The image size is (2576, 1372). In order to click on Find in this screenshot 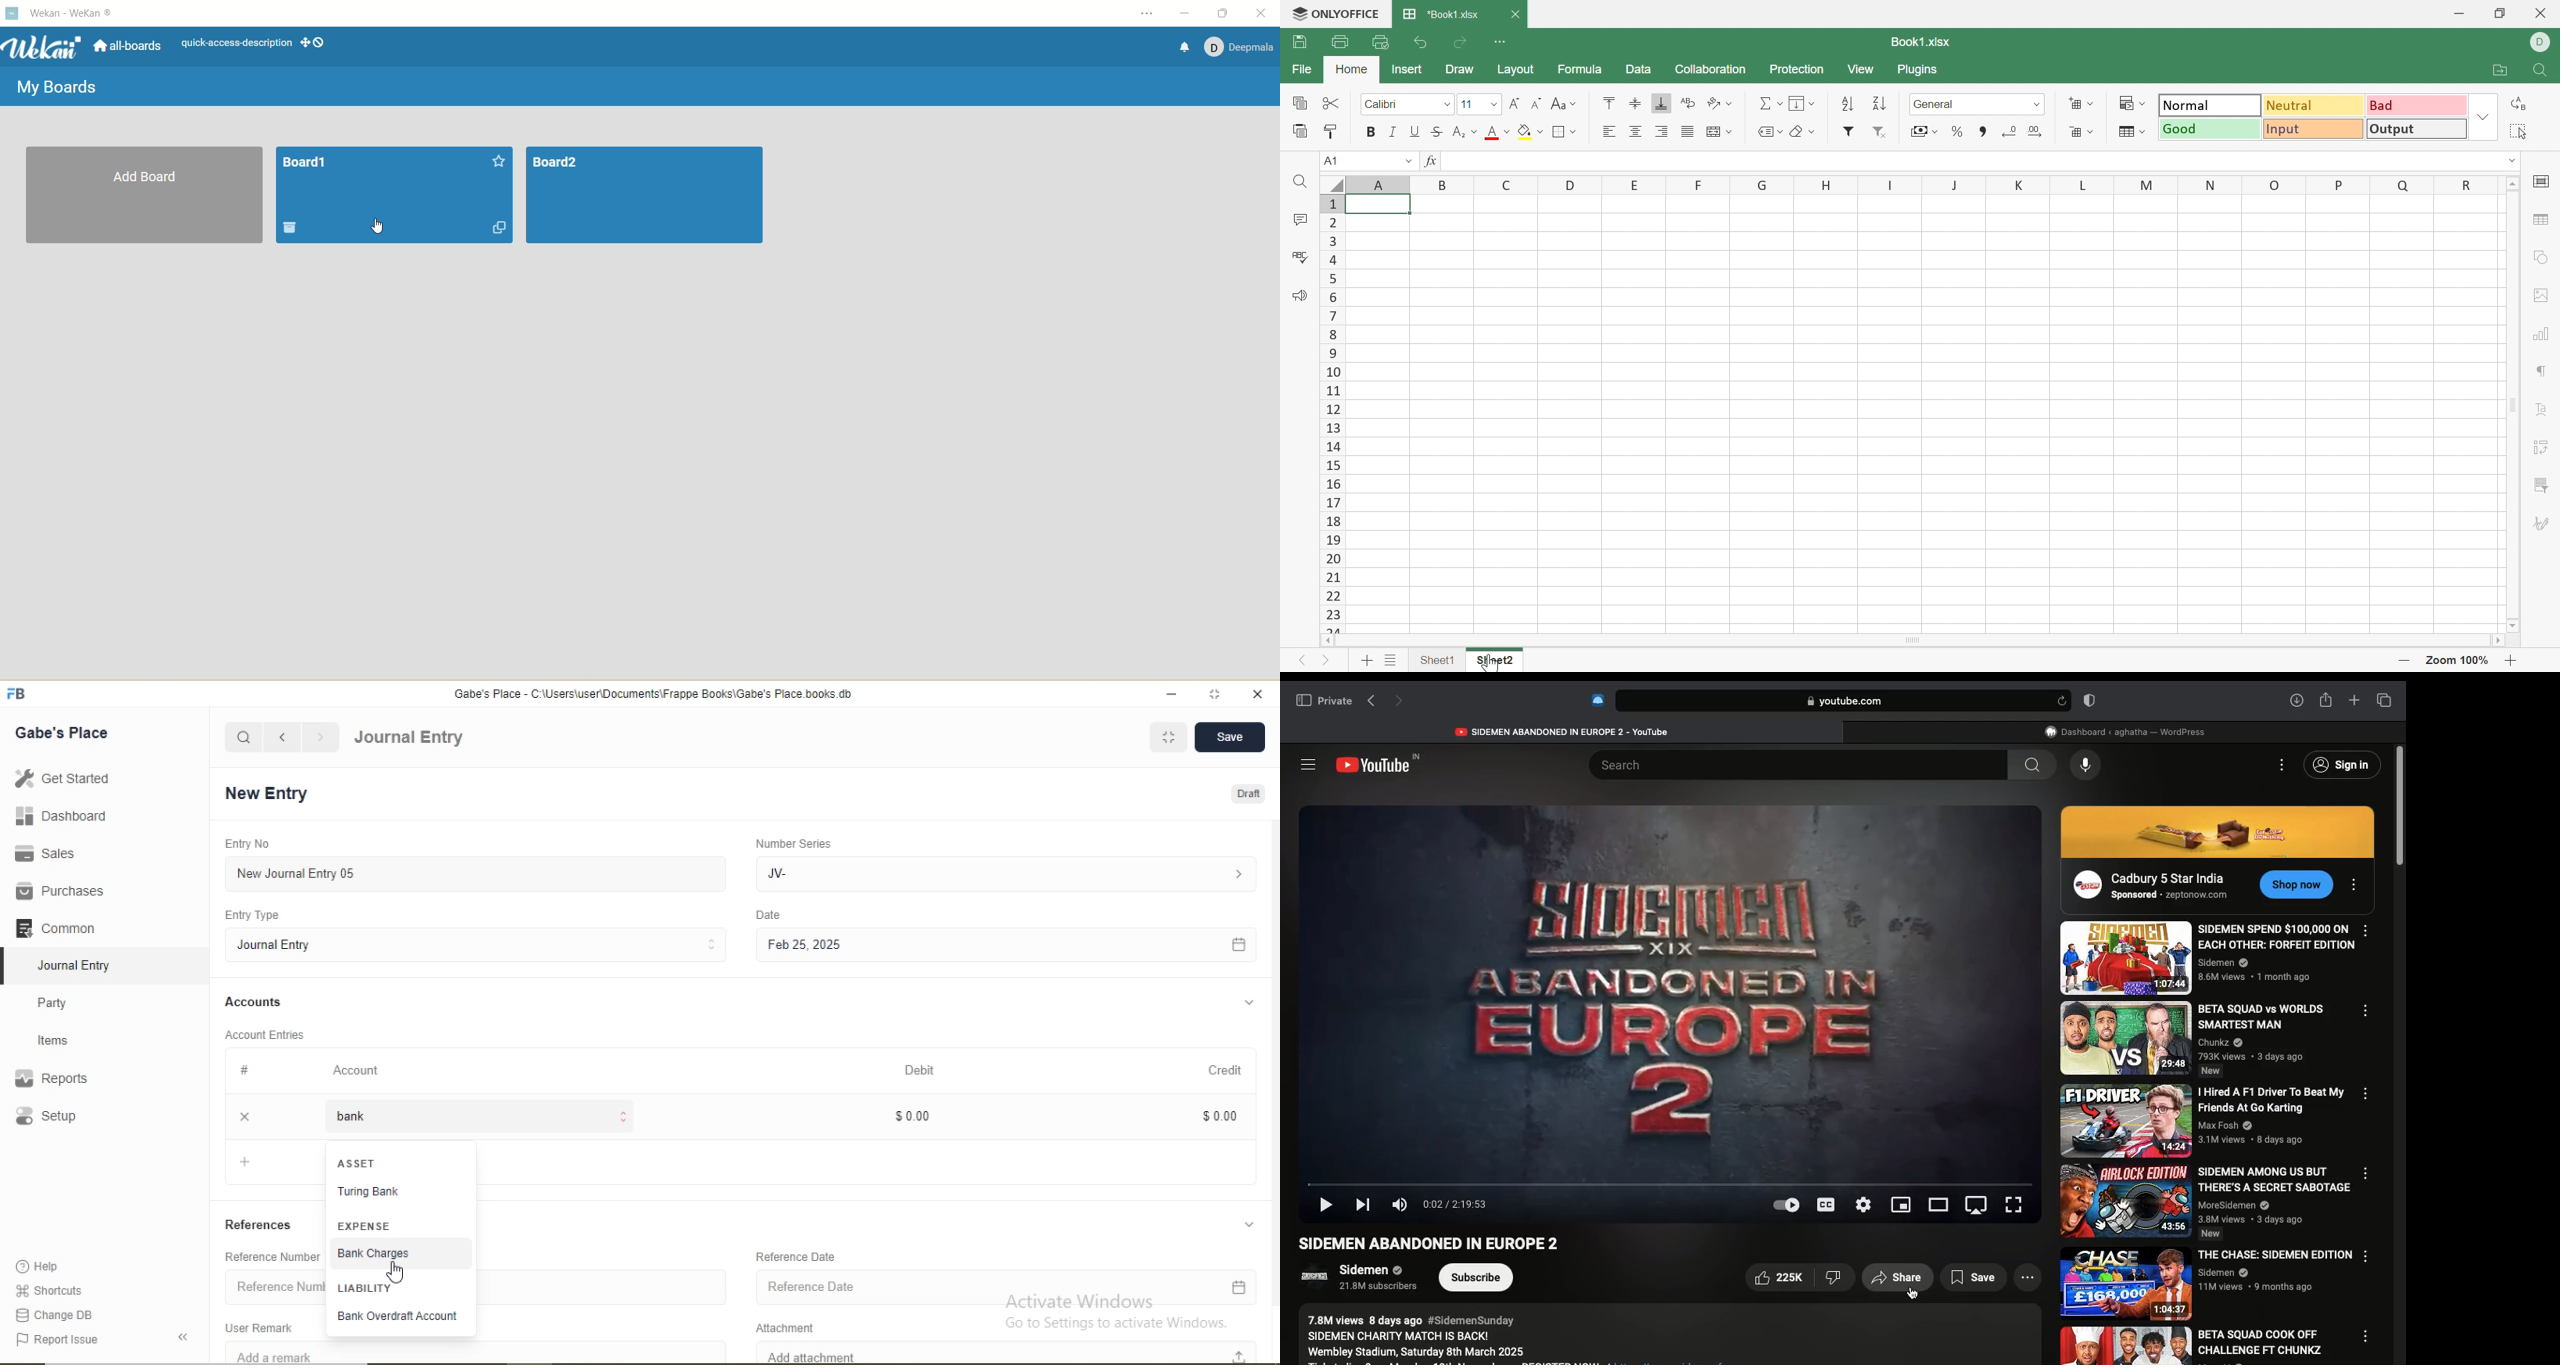, I will do `click(1303, 183)`.